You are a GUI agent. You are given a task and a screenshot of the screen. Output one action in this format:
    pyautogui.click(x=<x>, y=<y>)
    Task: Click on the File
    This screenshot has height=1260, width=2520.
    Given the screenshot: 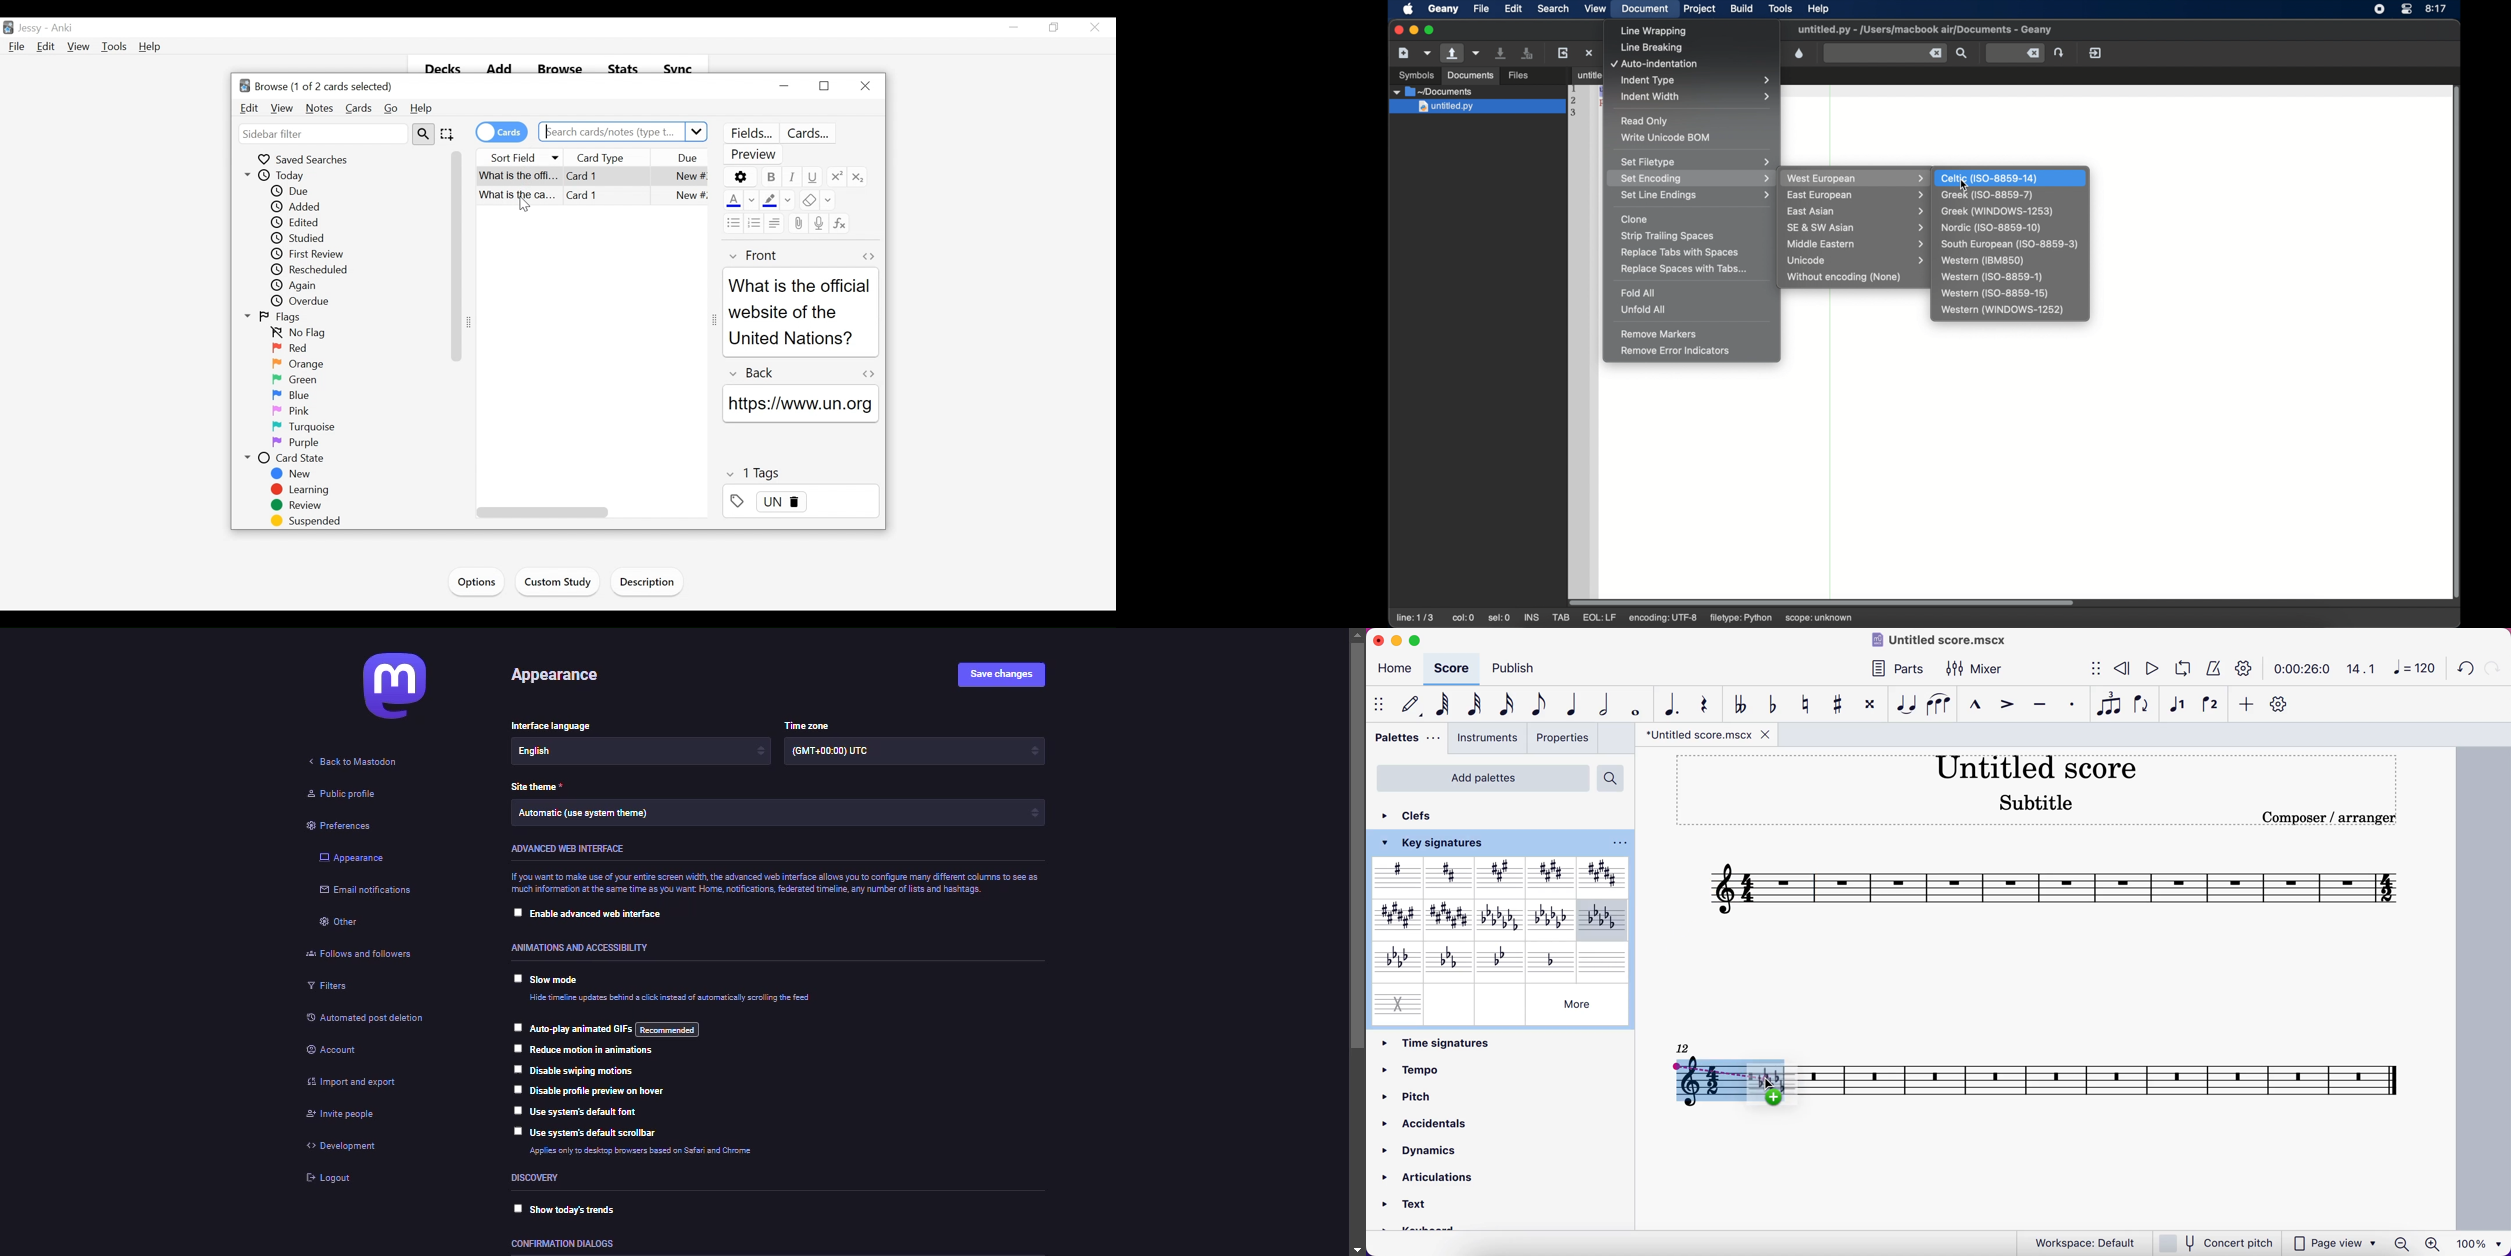 What is the action you would take?
    pyautogui.click(x=18, y=47)
    